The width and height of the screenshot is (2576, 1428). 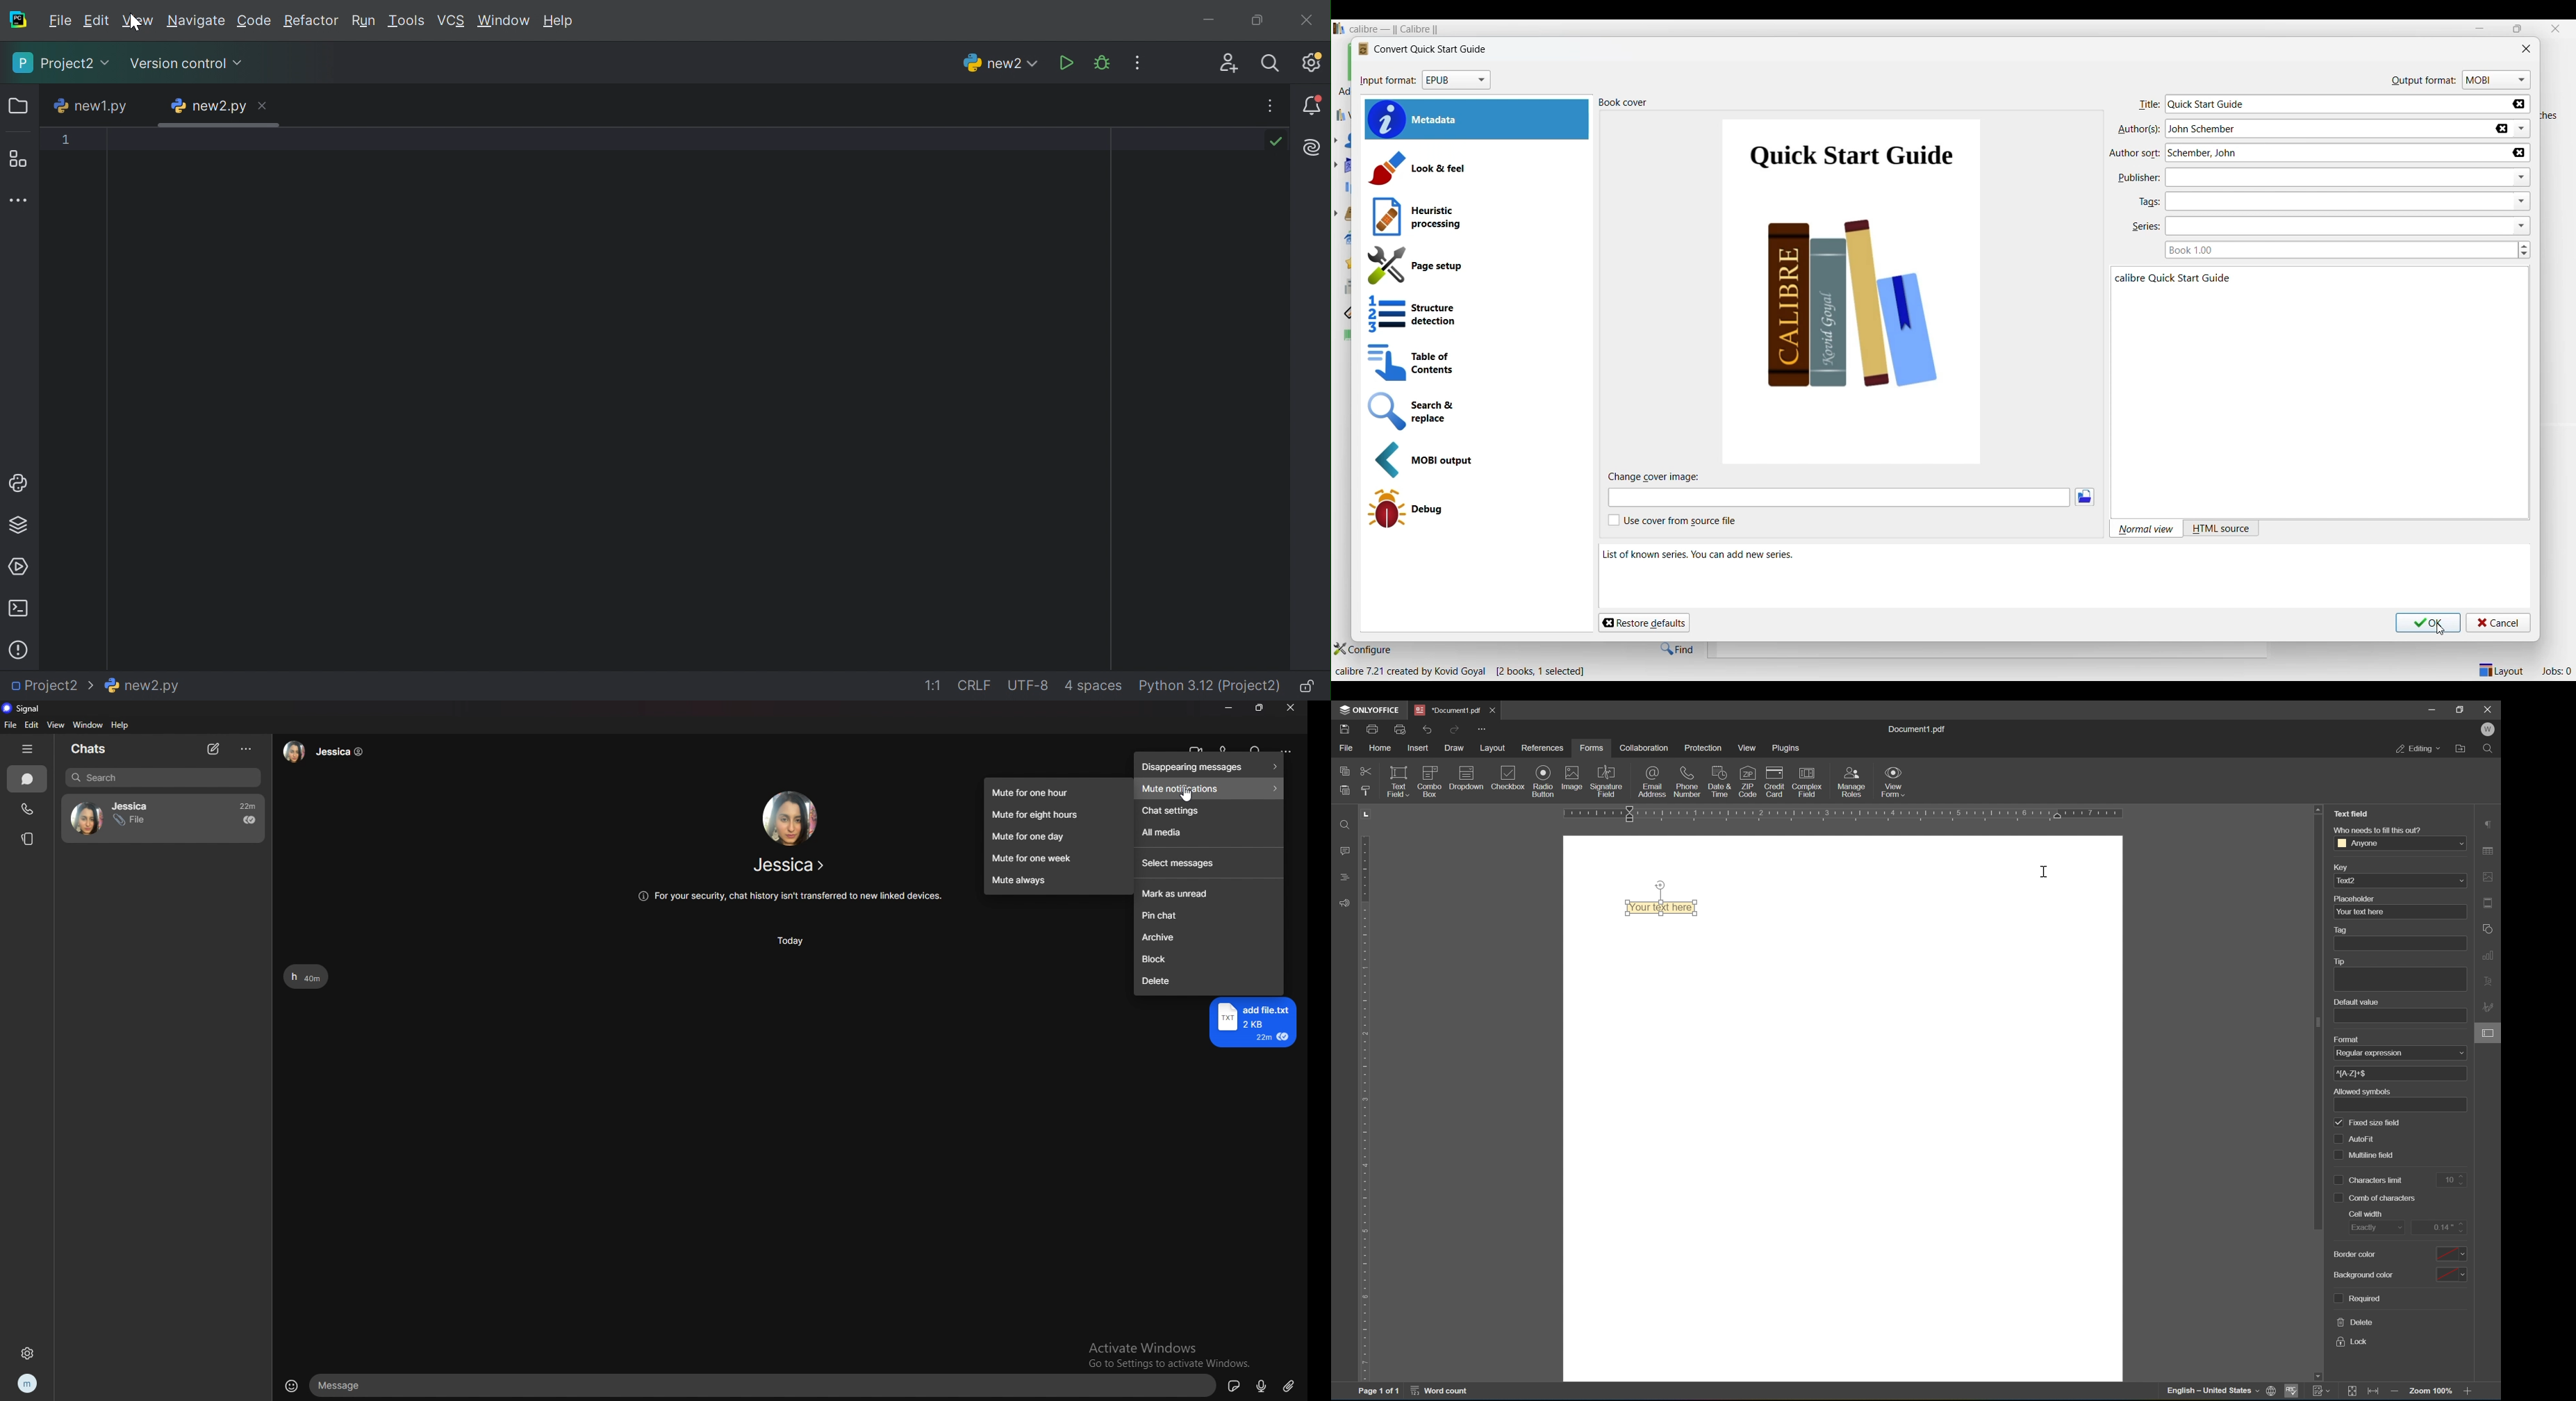 What do you see at coordinates (1607, 781) in the screenshot?
I see `signature field` at bounding box center [1607, 781].